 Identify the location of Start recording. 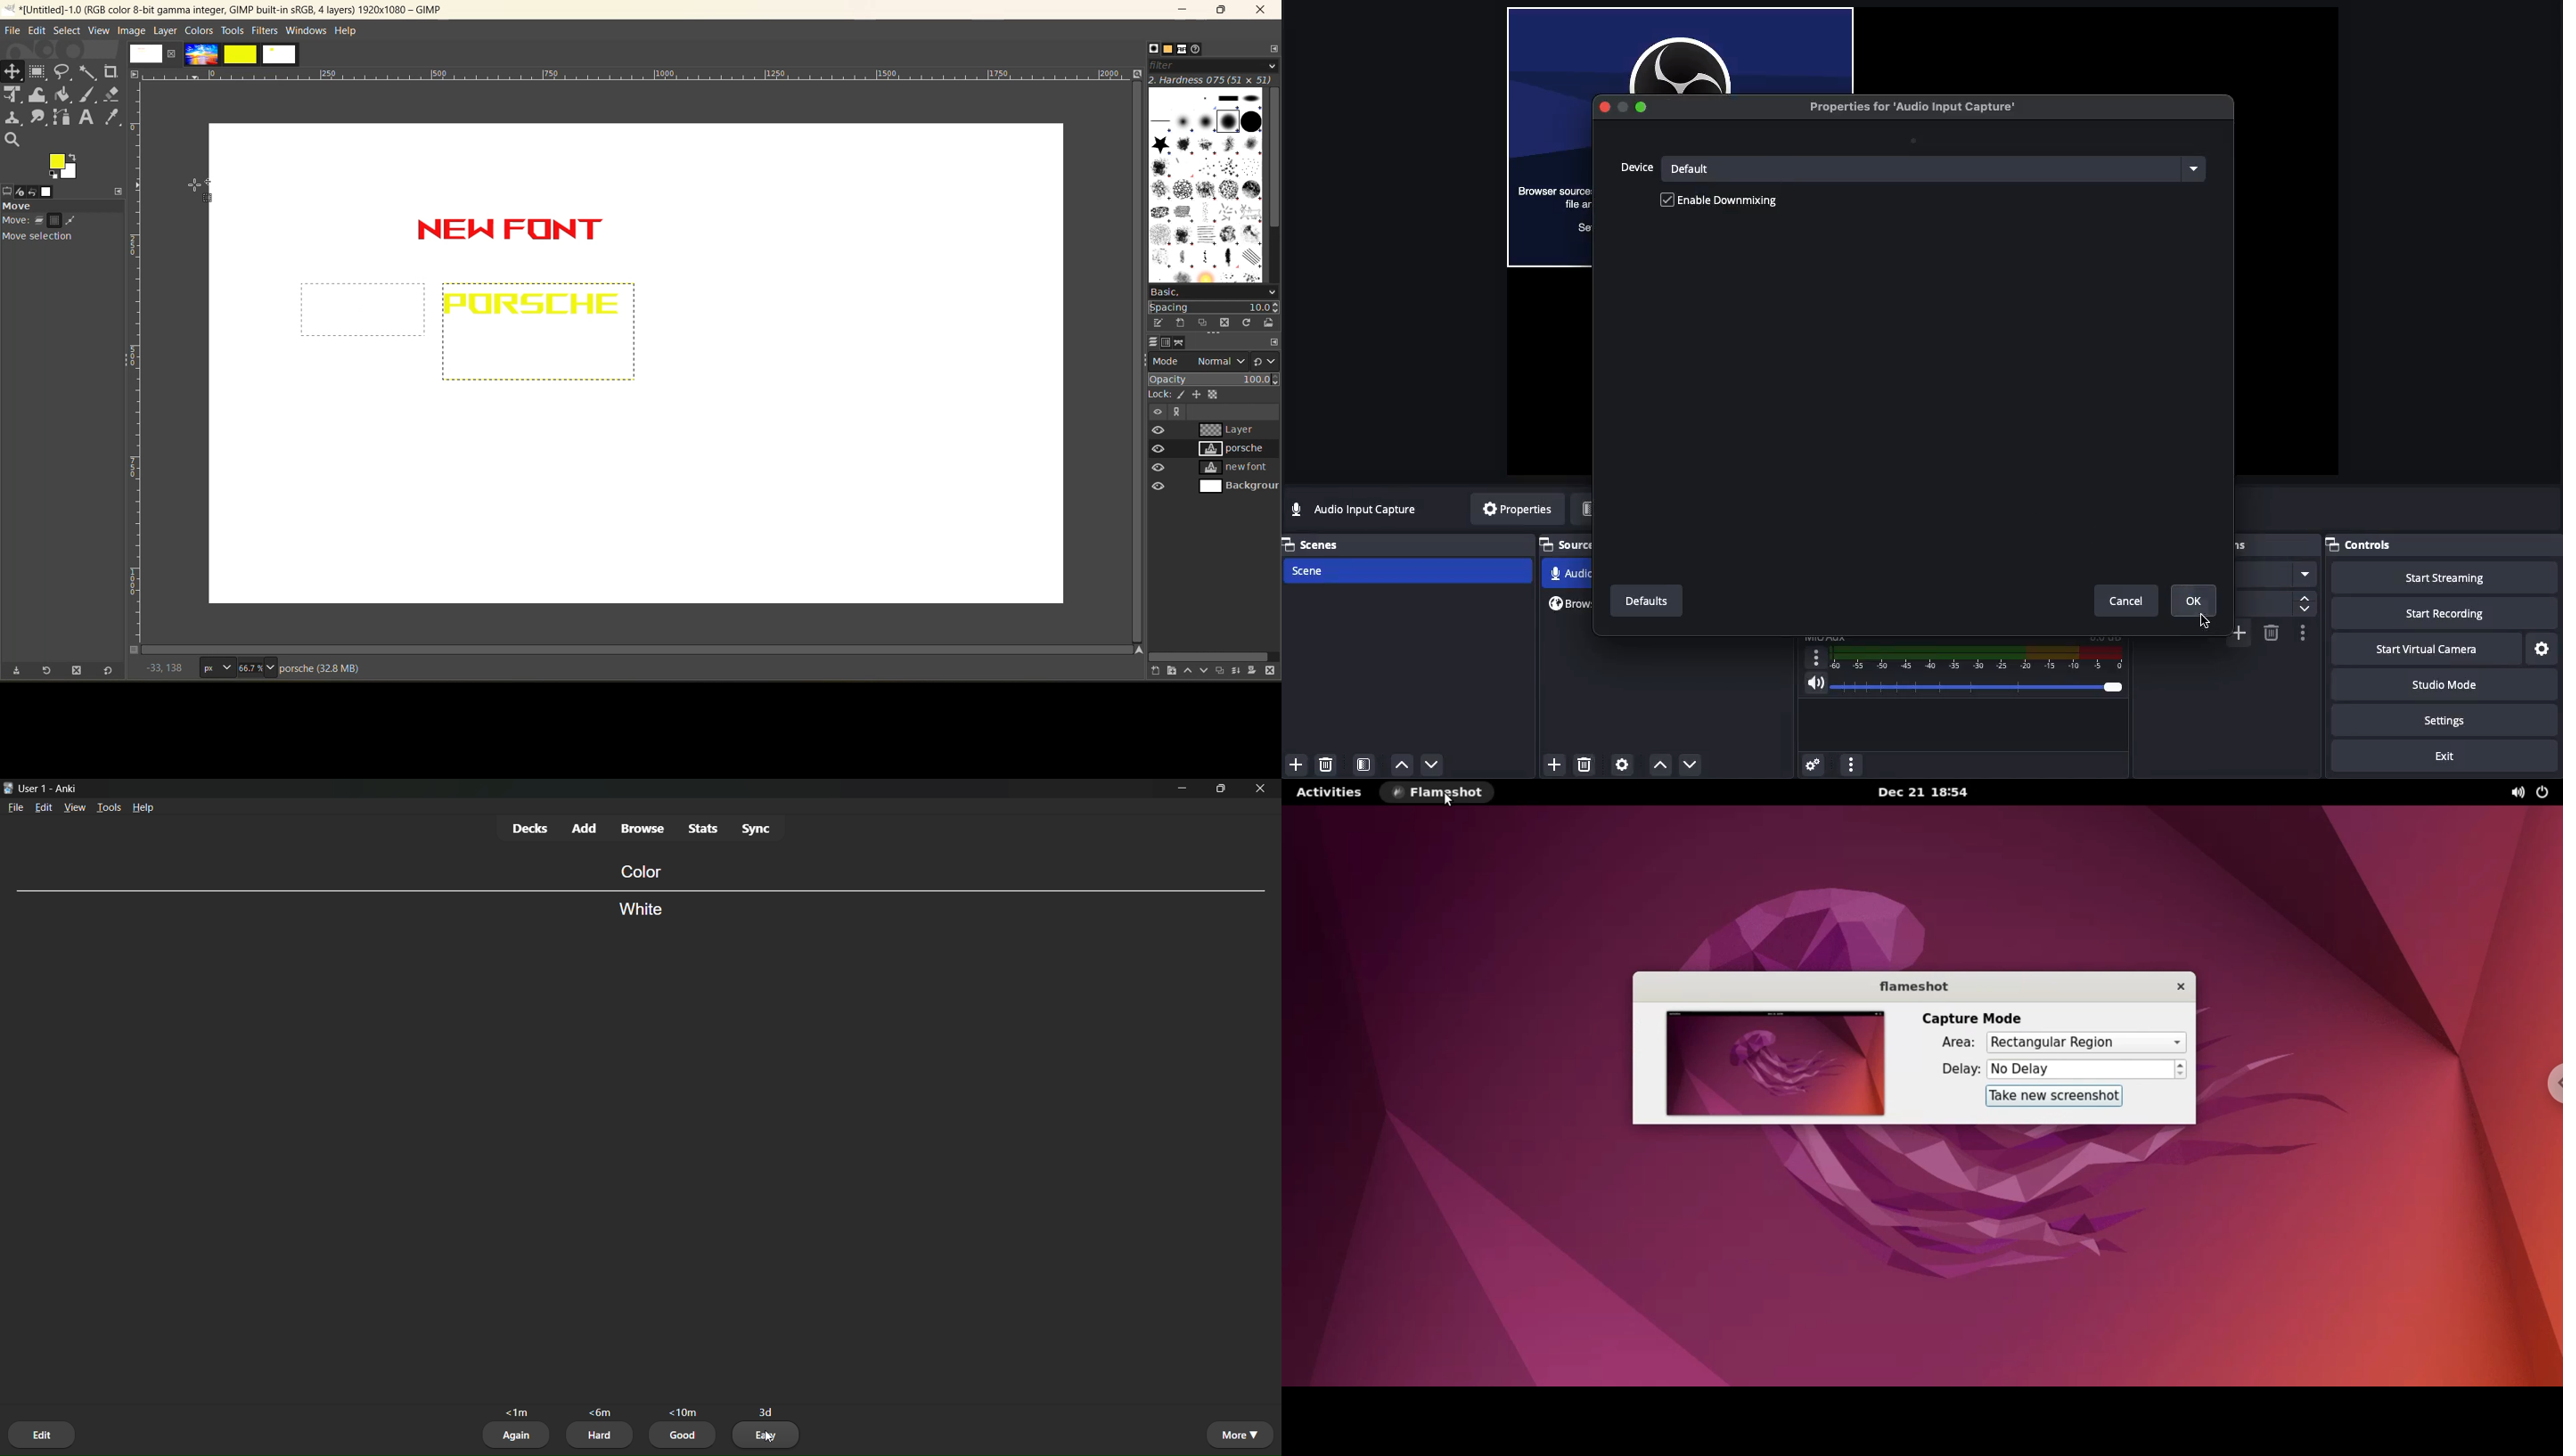
(2442, 613).